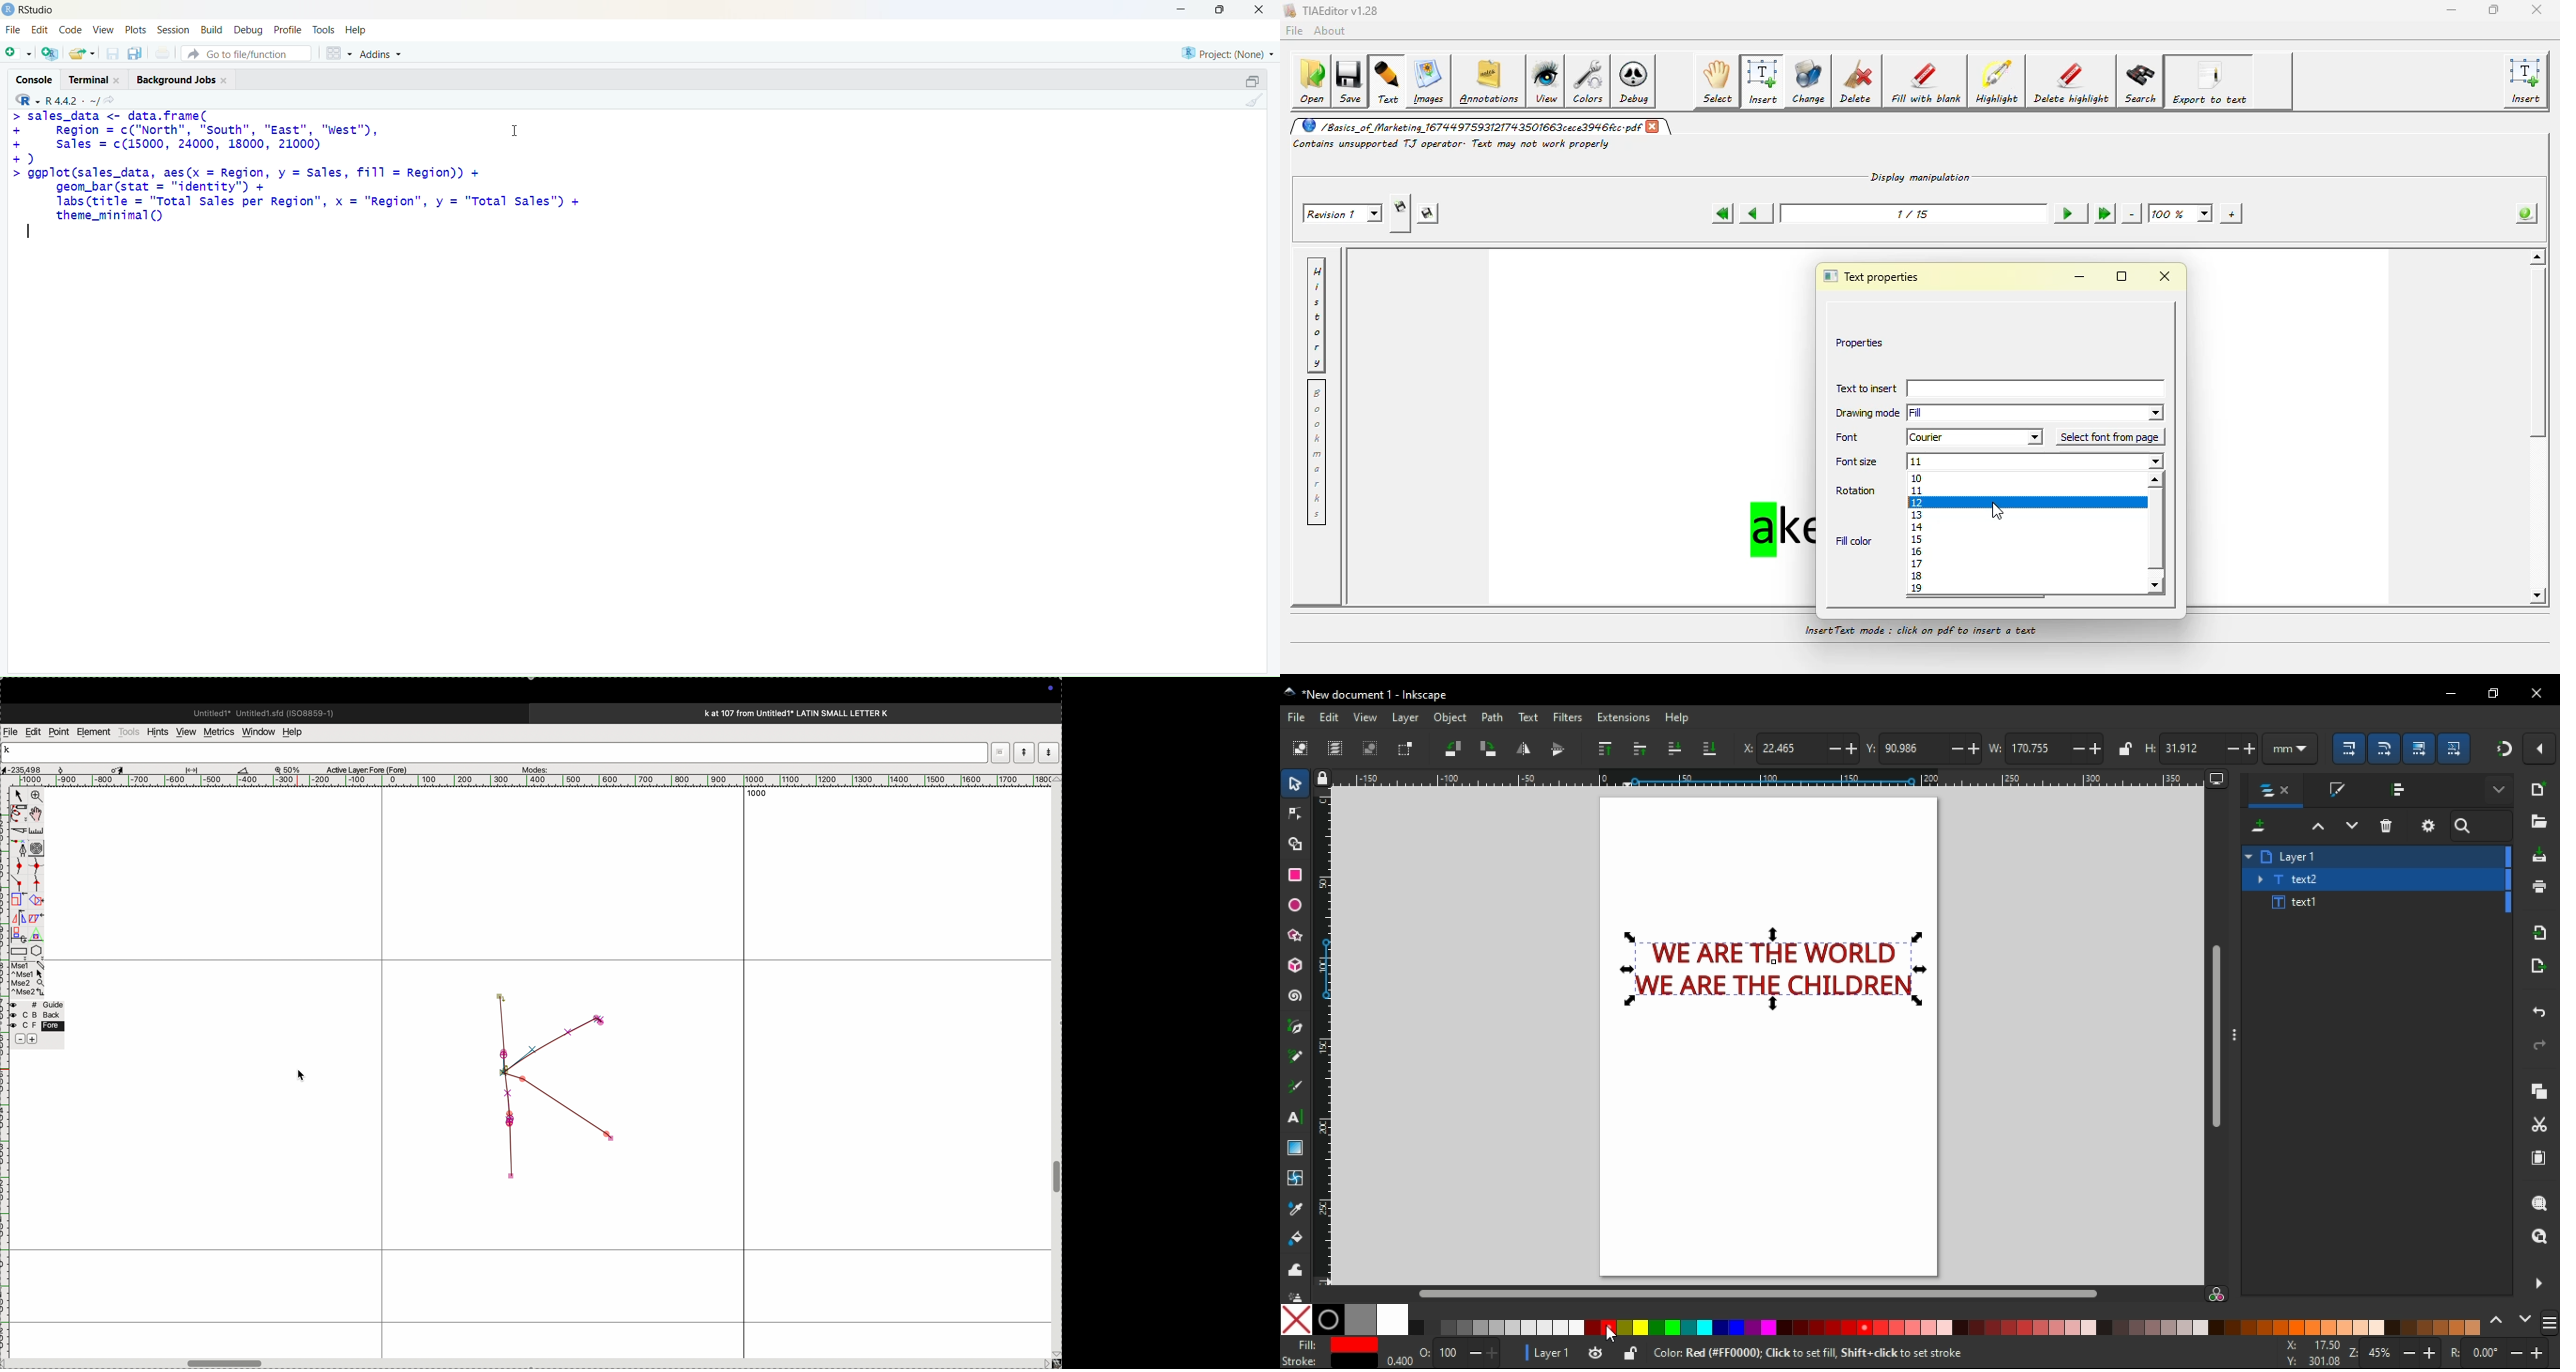  Describe the element at coordinates (1332, 718) in the screenshot. I see `edit` at that location.